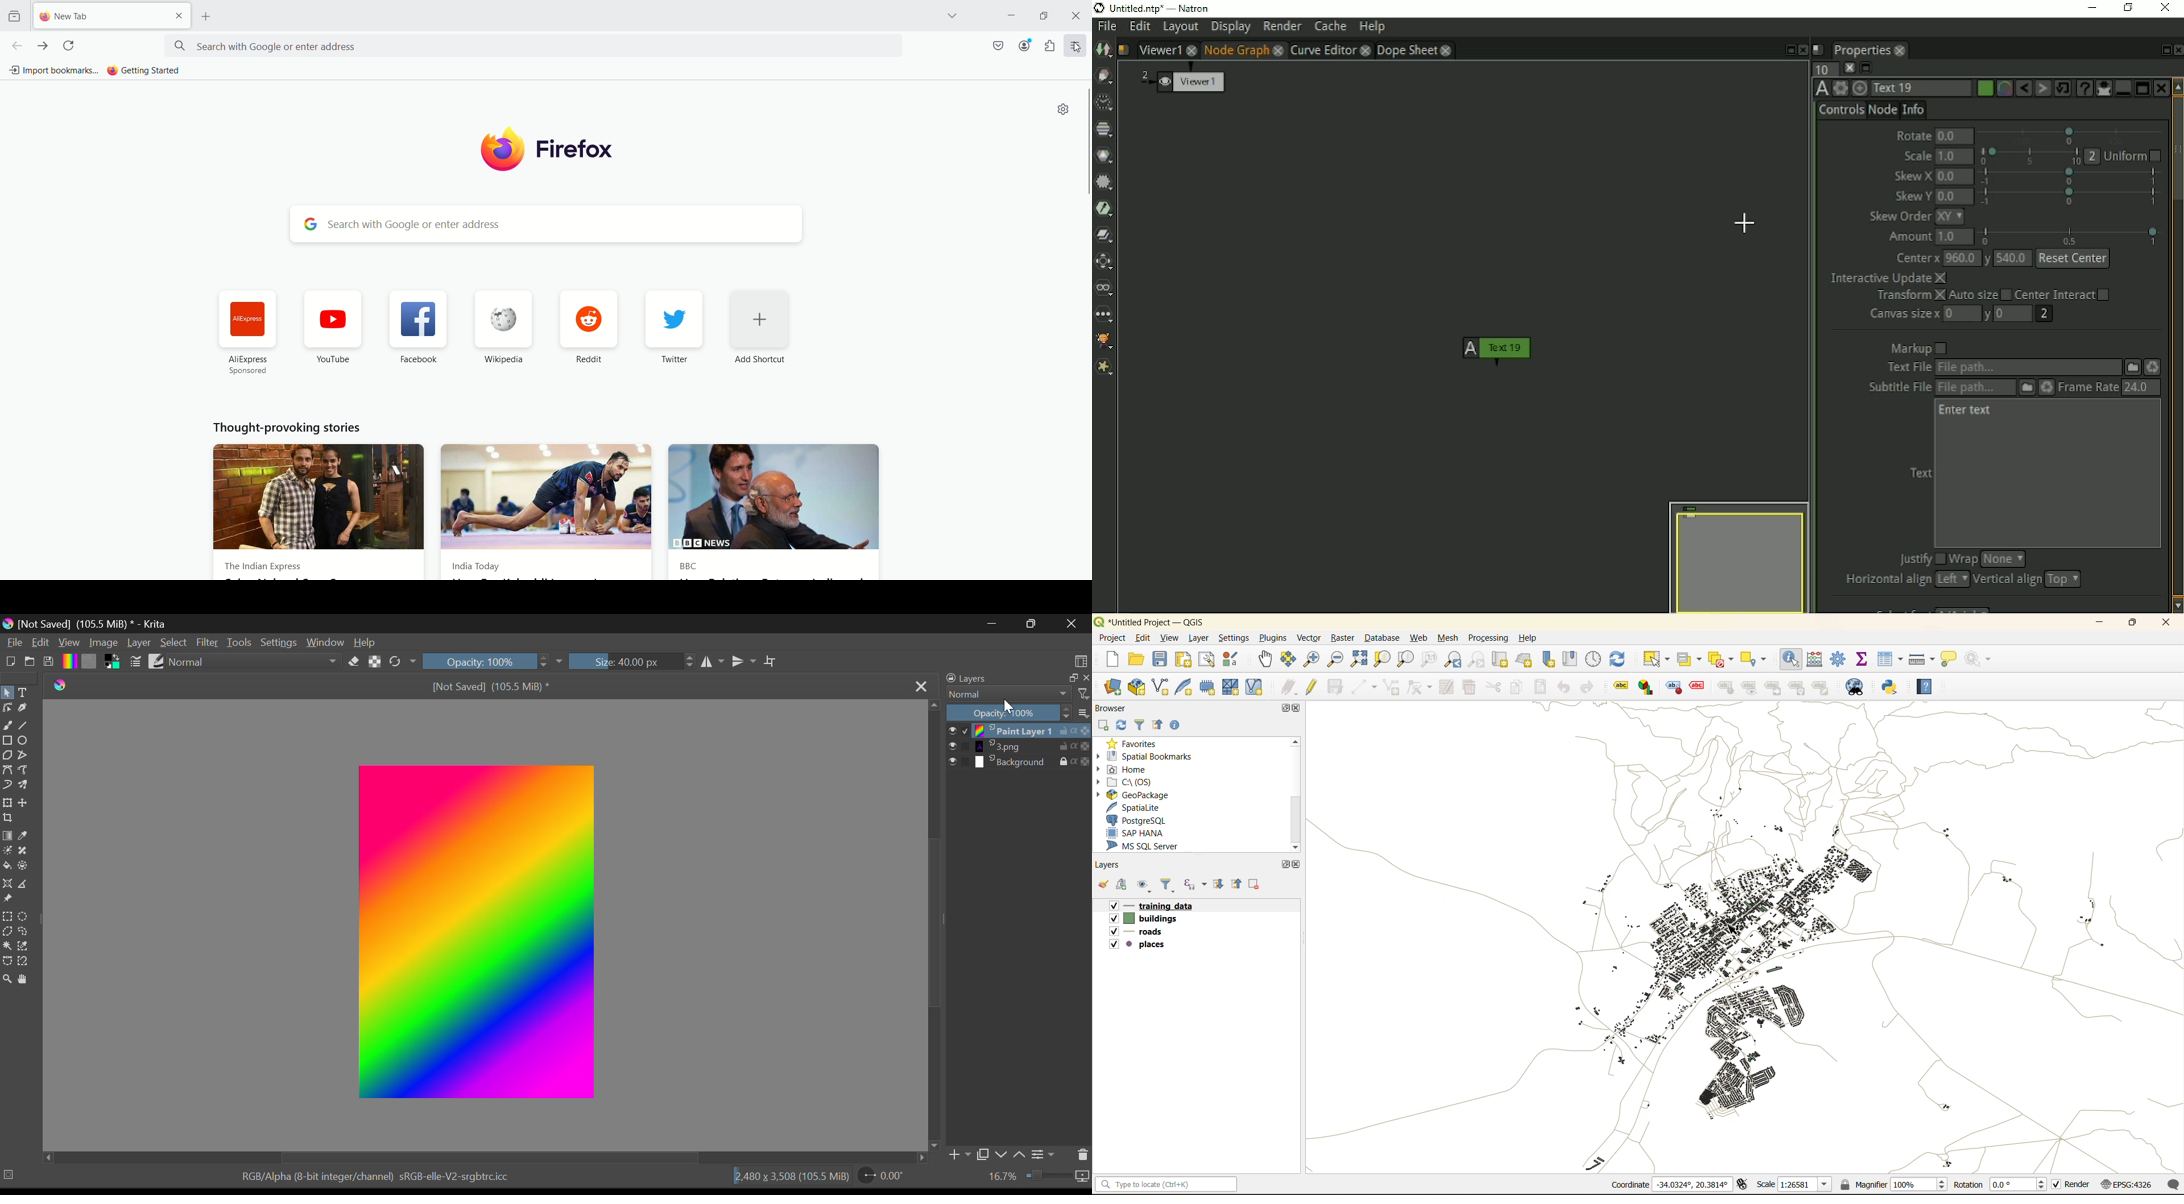  What do you see at coordinates (1105, 315) in the screenshot?
I see `Other` at bounding box center [1105, 315].